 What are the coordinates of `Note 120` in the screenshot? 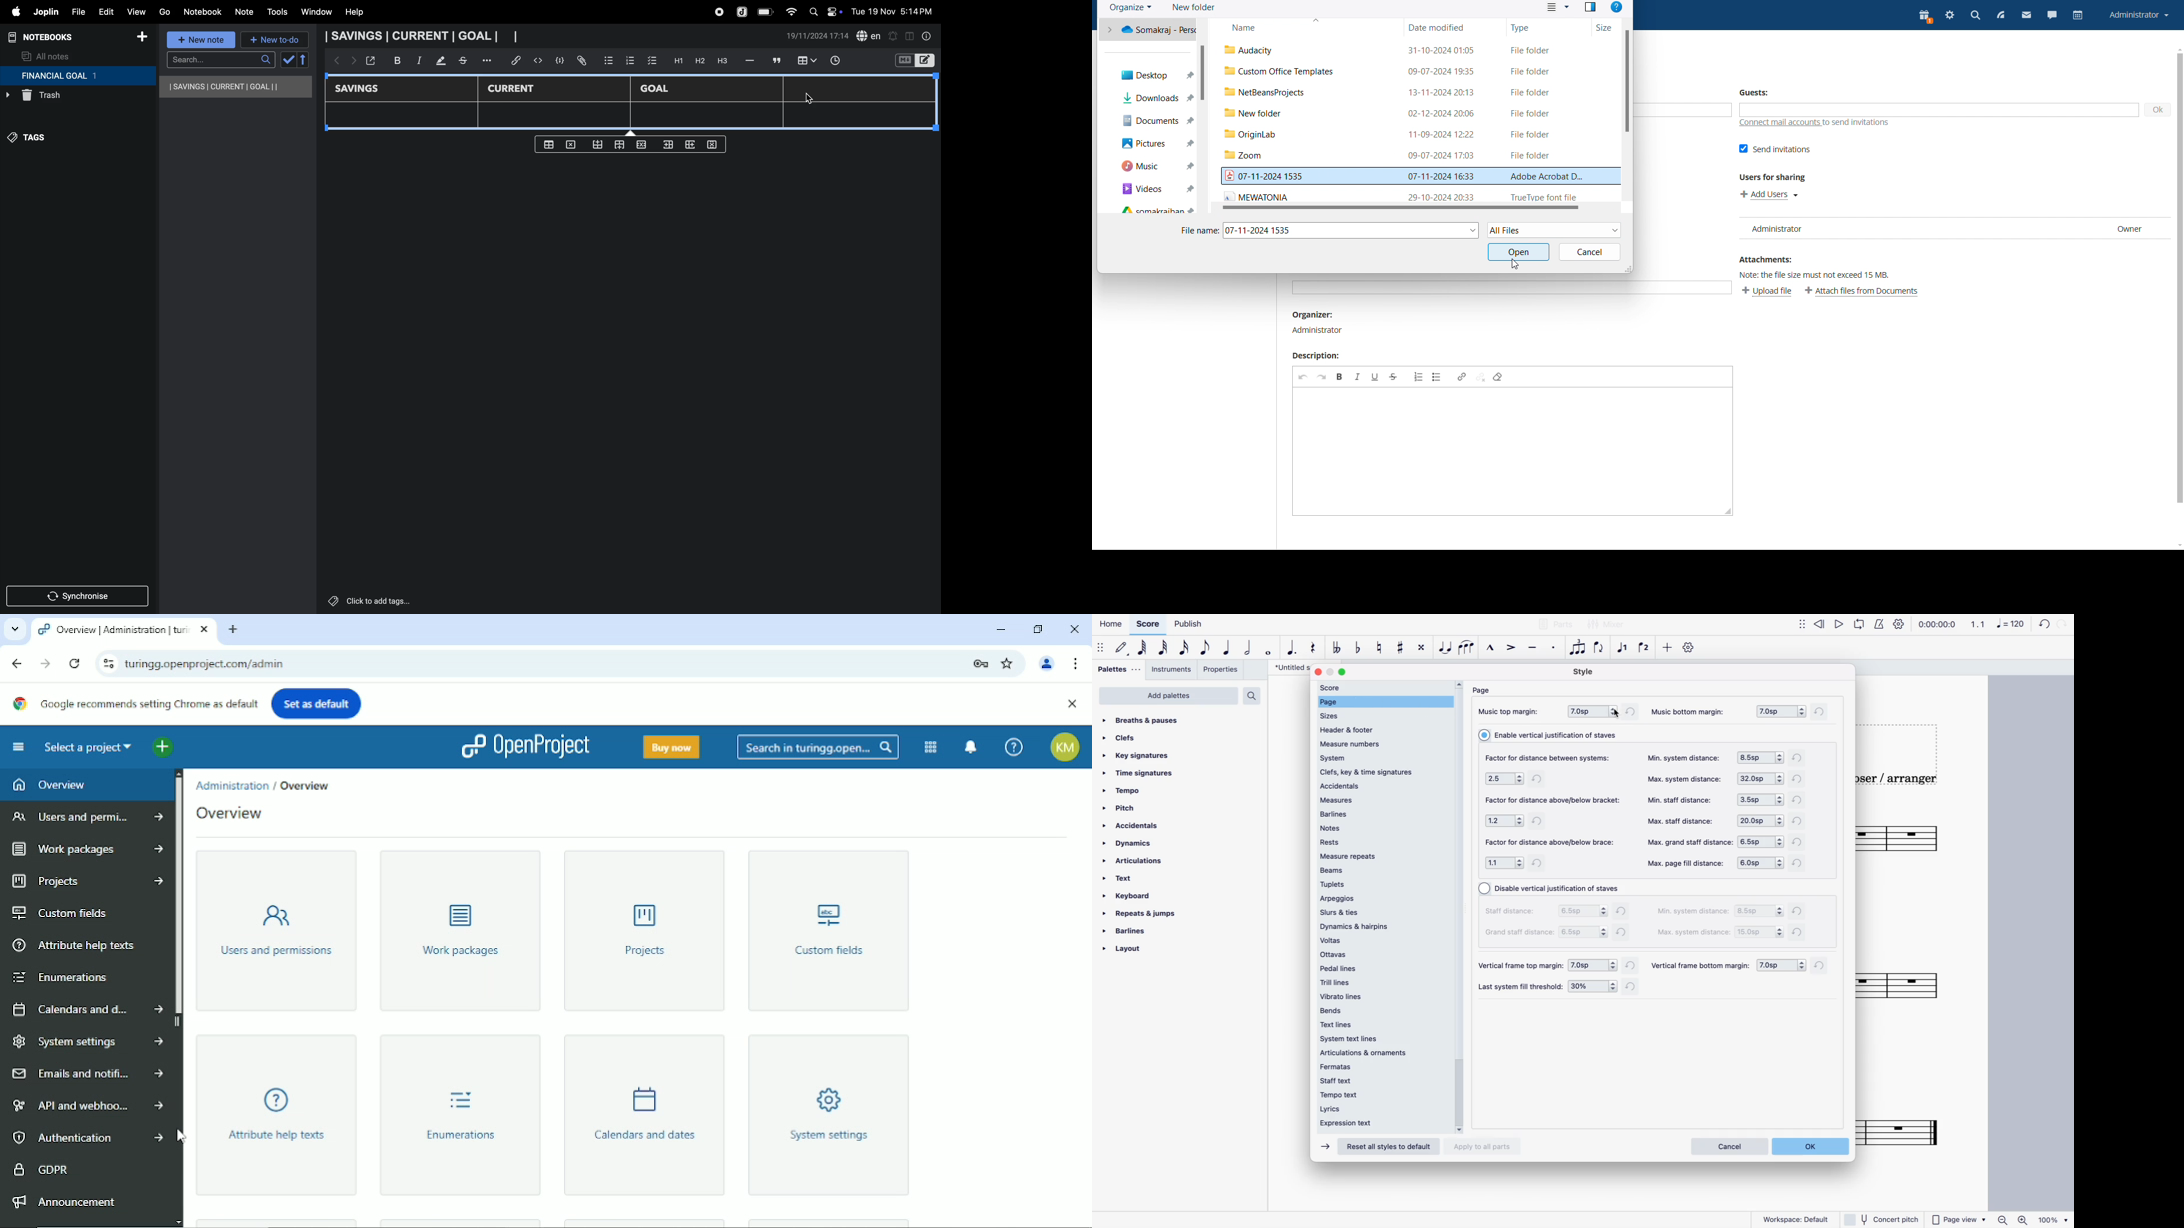 It's located at (2013, 626).